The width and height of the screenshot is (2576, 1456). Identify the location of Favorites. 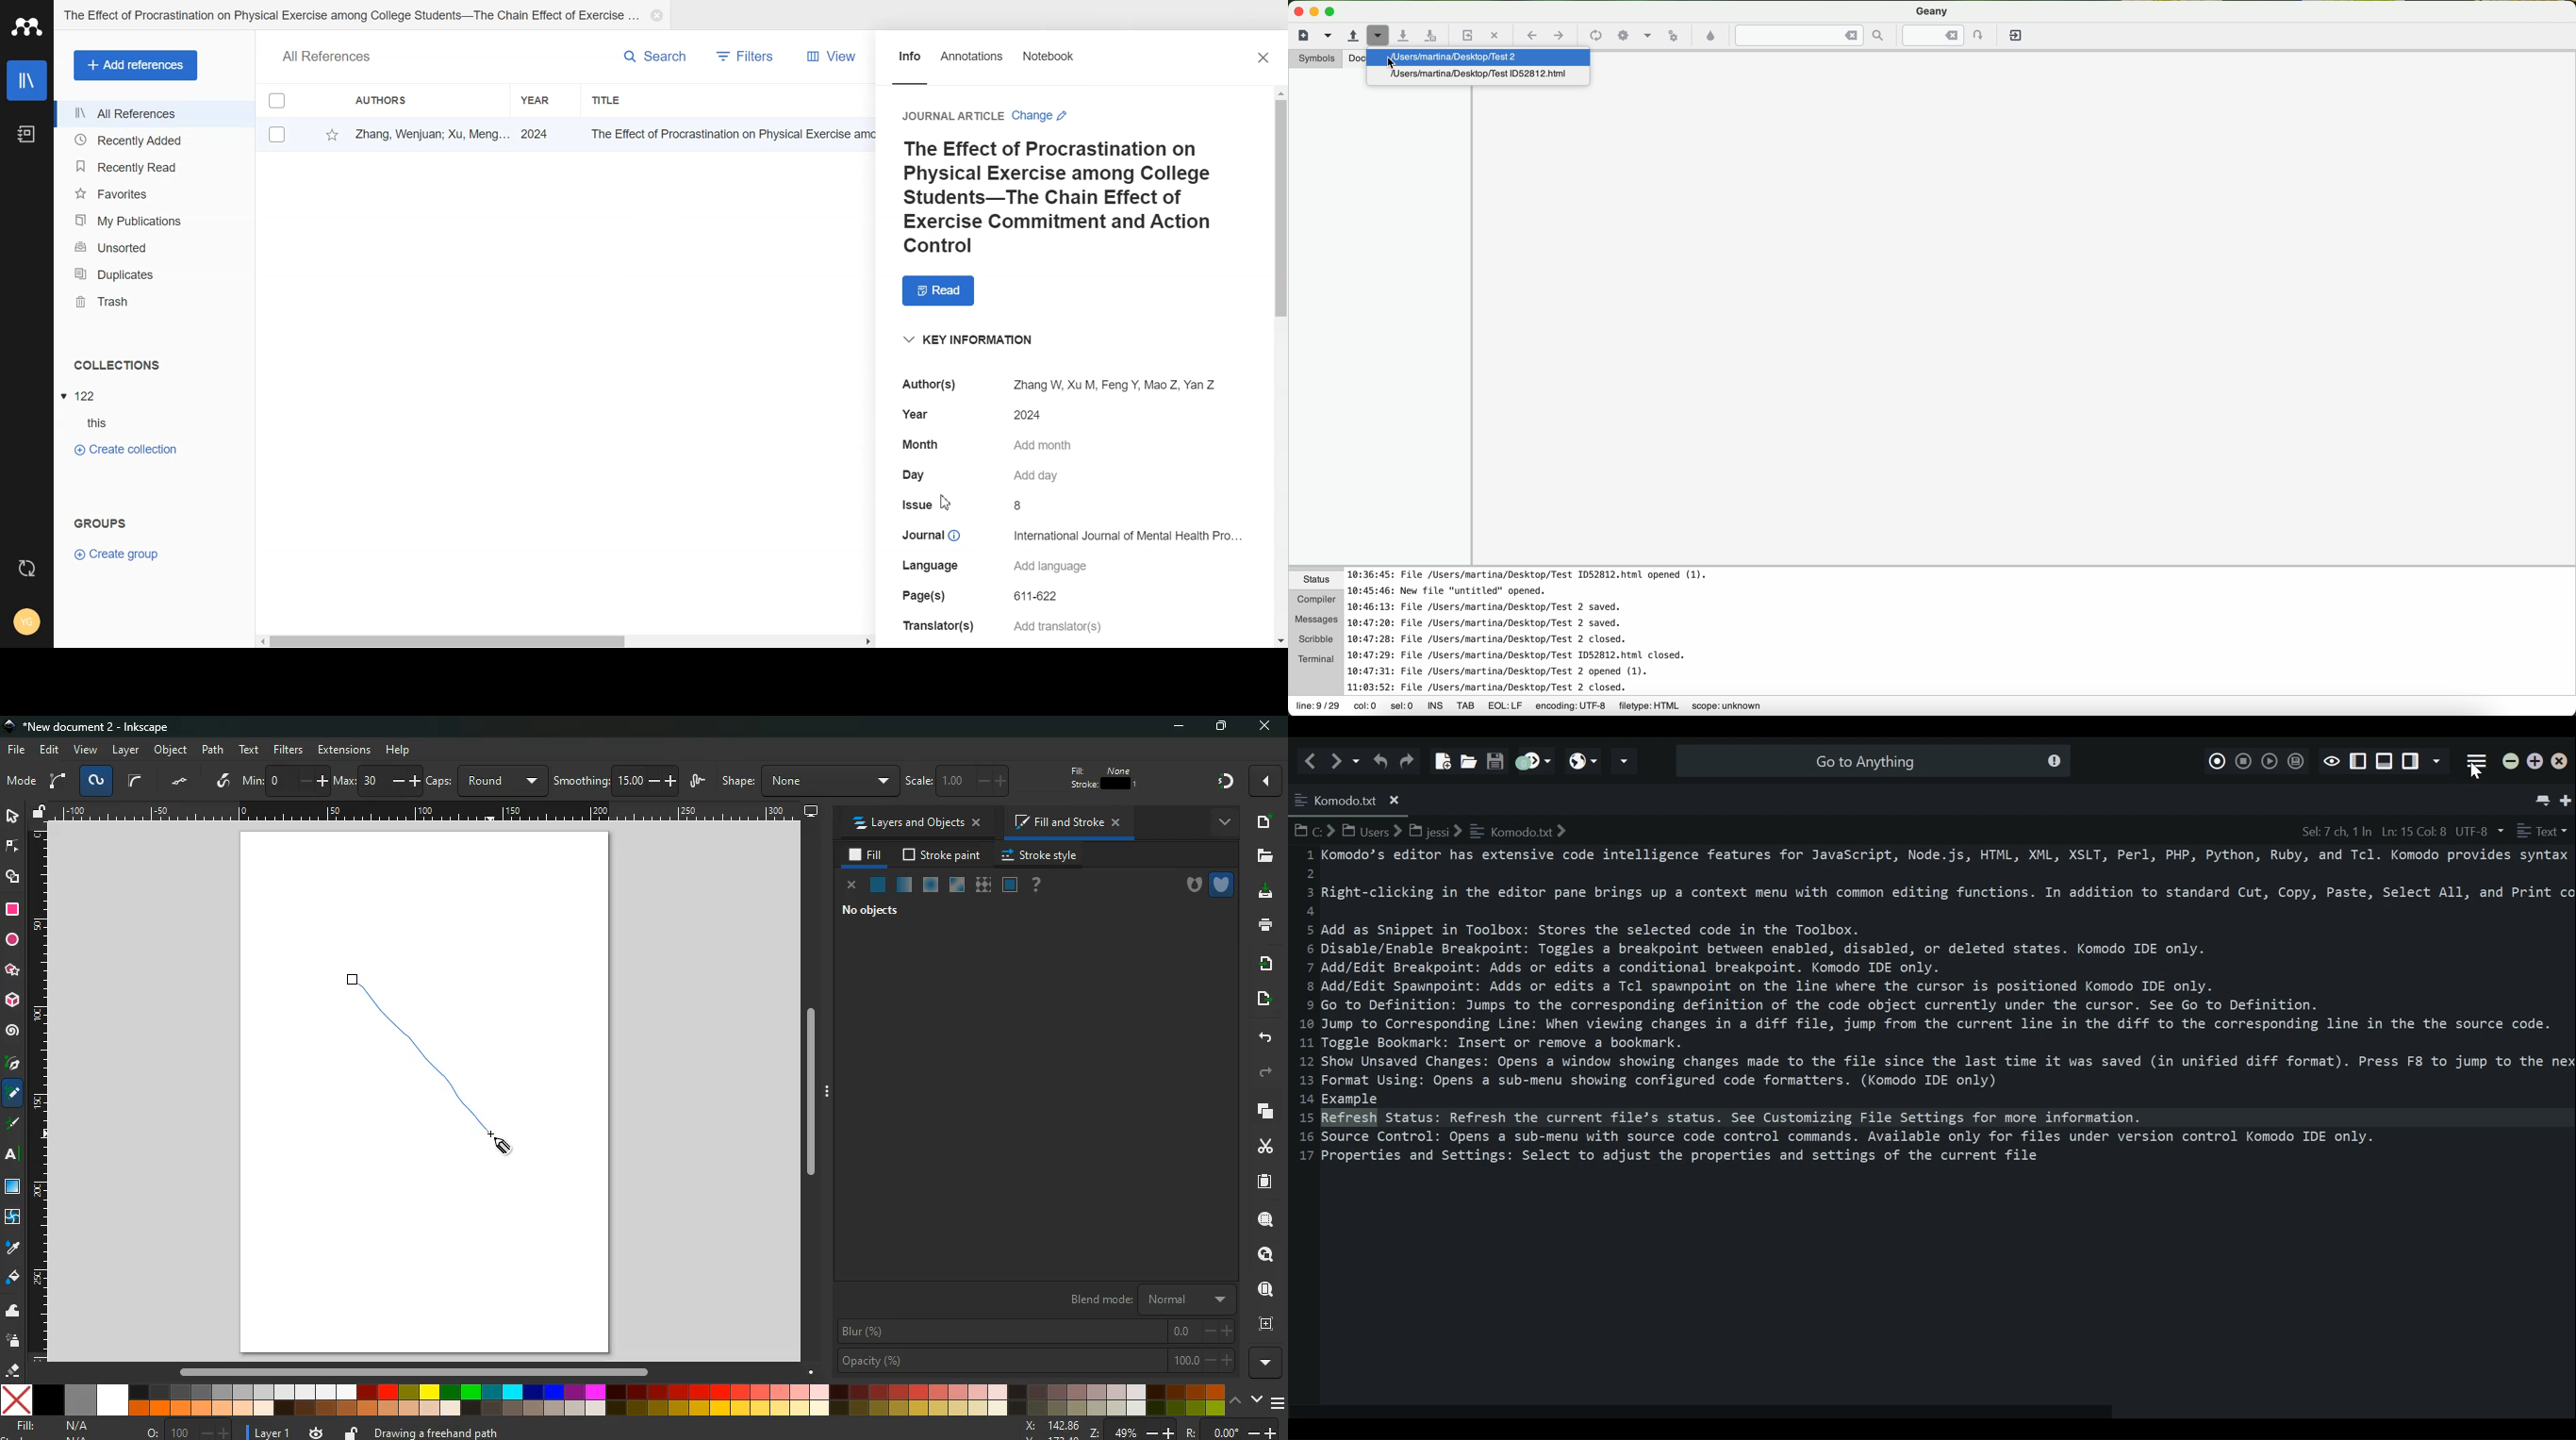
(154, 193).